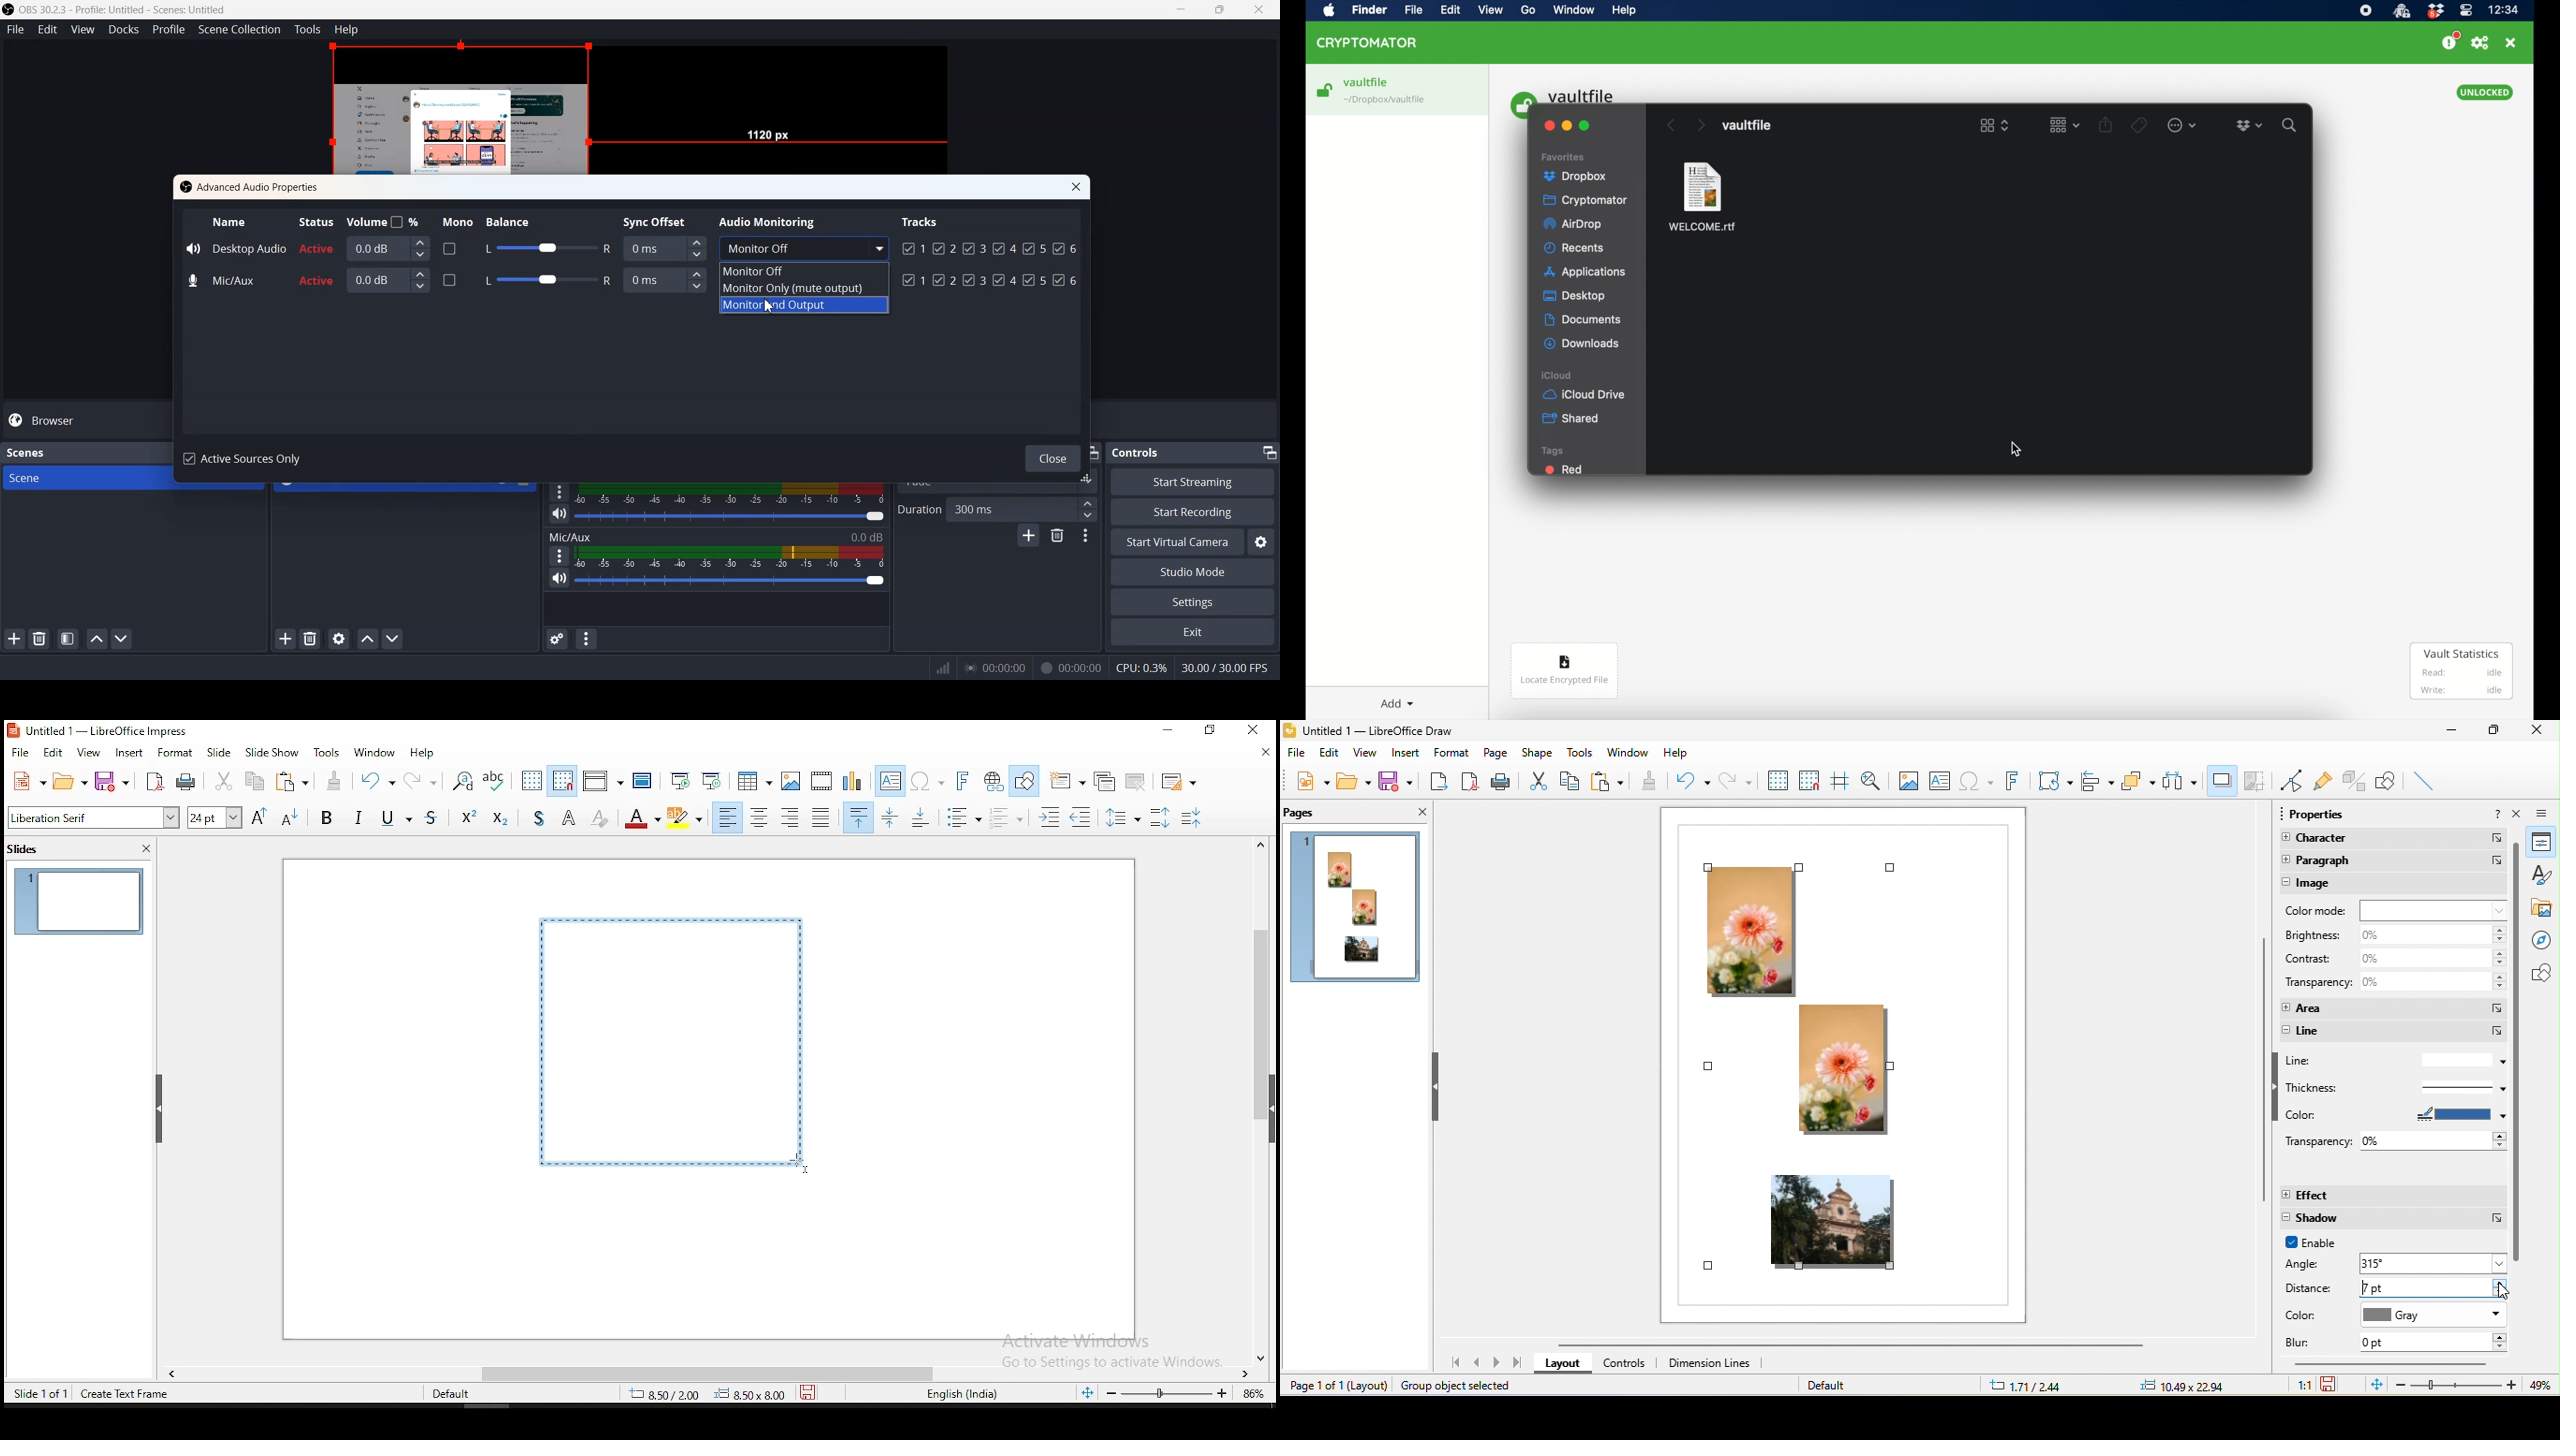 The width and height of the screenshot is (2576, 1456). Describe the element at coordinates (1141, 451) in the screenshot. I see `Controls` at that location.